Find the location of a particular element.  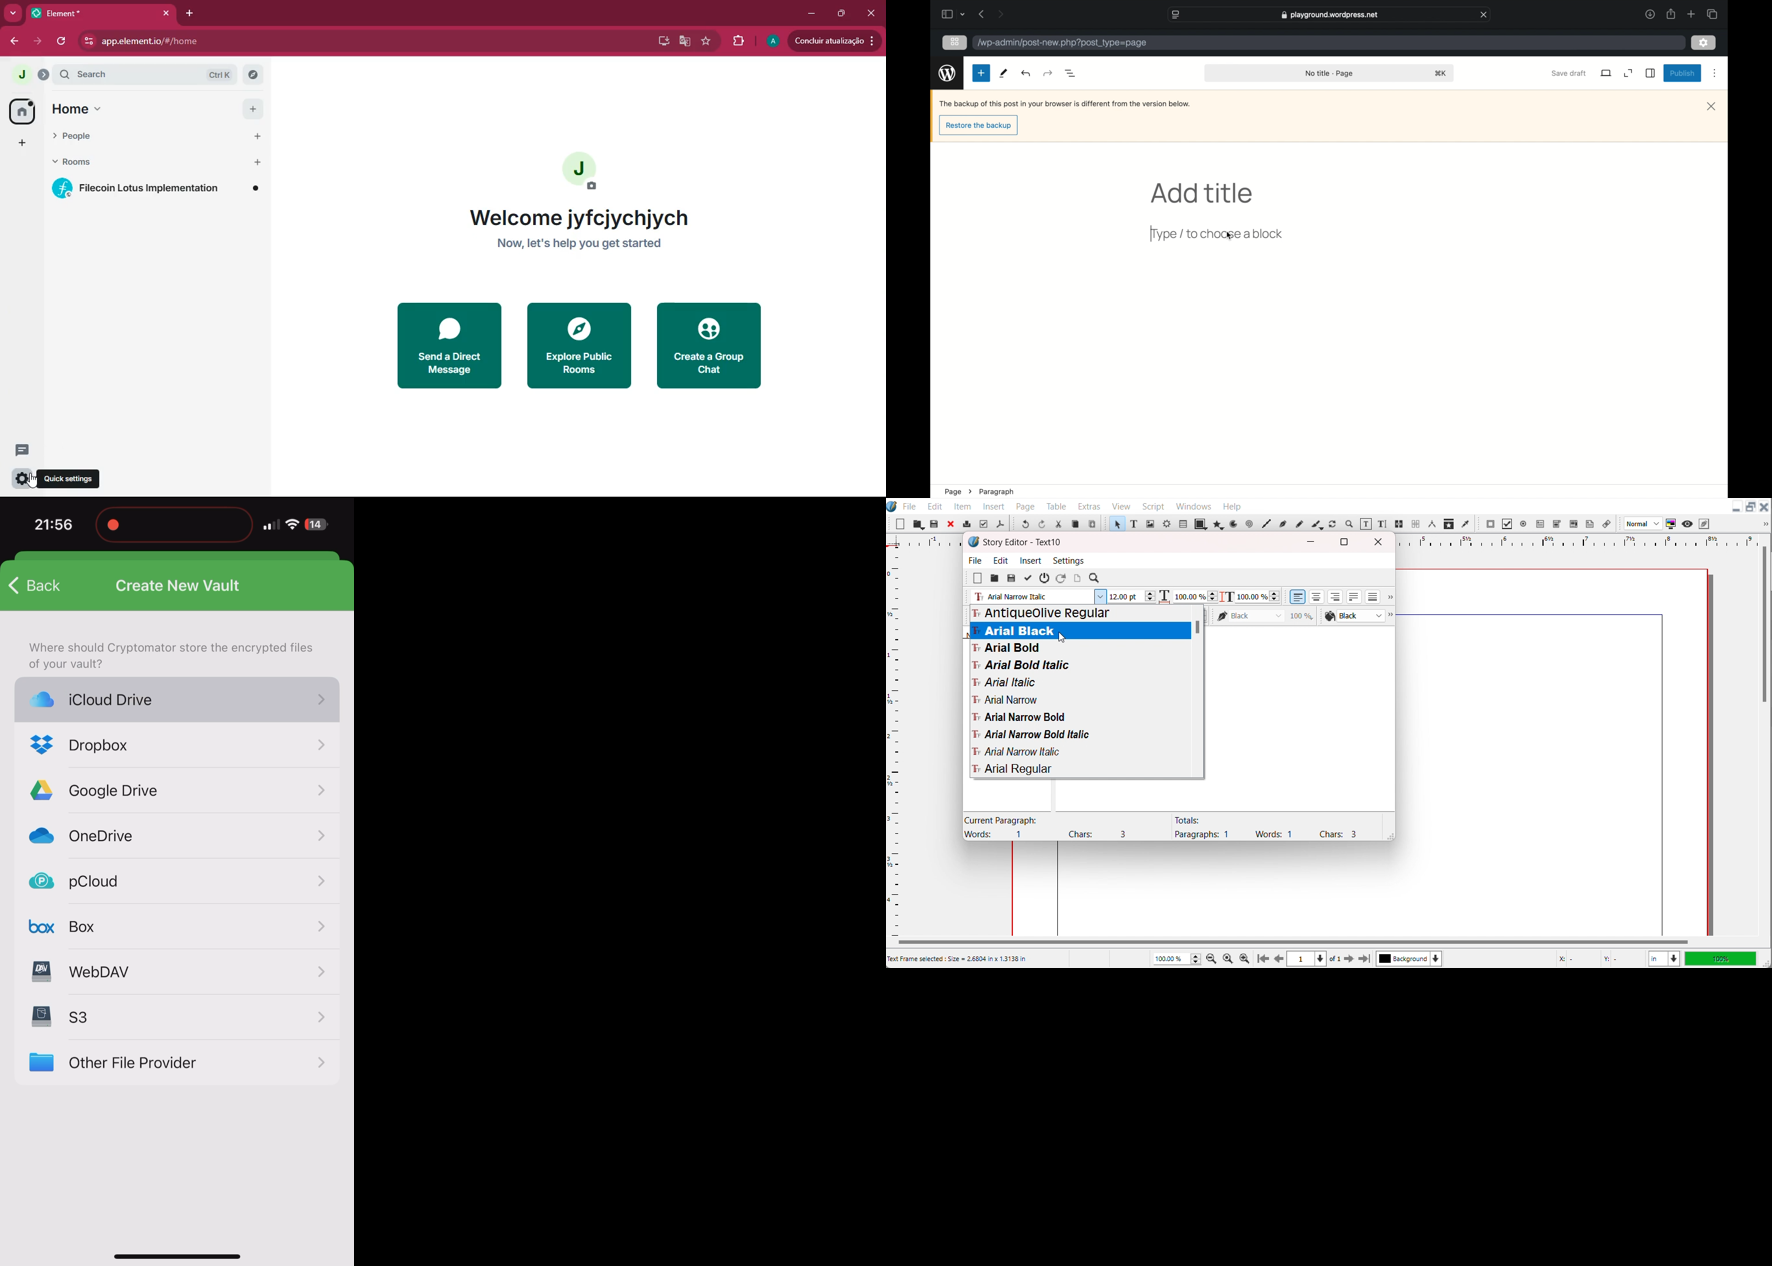

refresh is located at coordinates (61, 42).